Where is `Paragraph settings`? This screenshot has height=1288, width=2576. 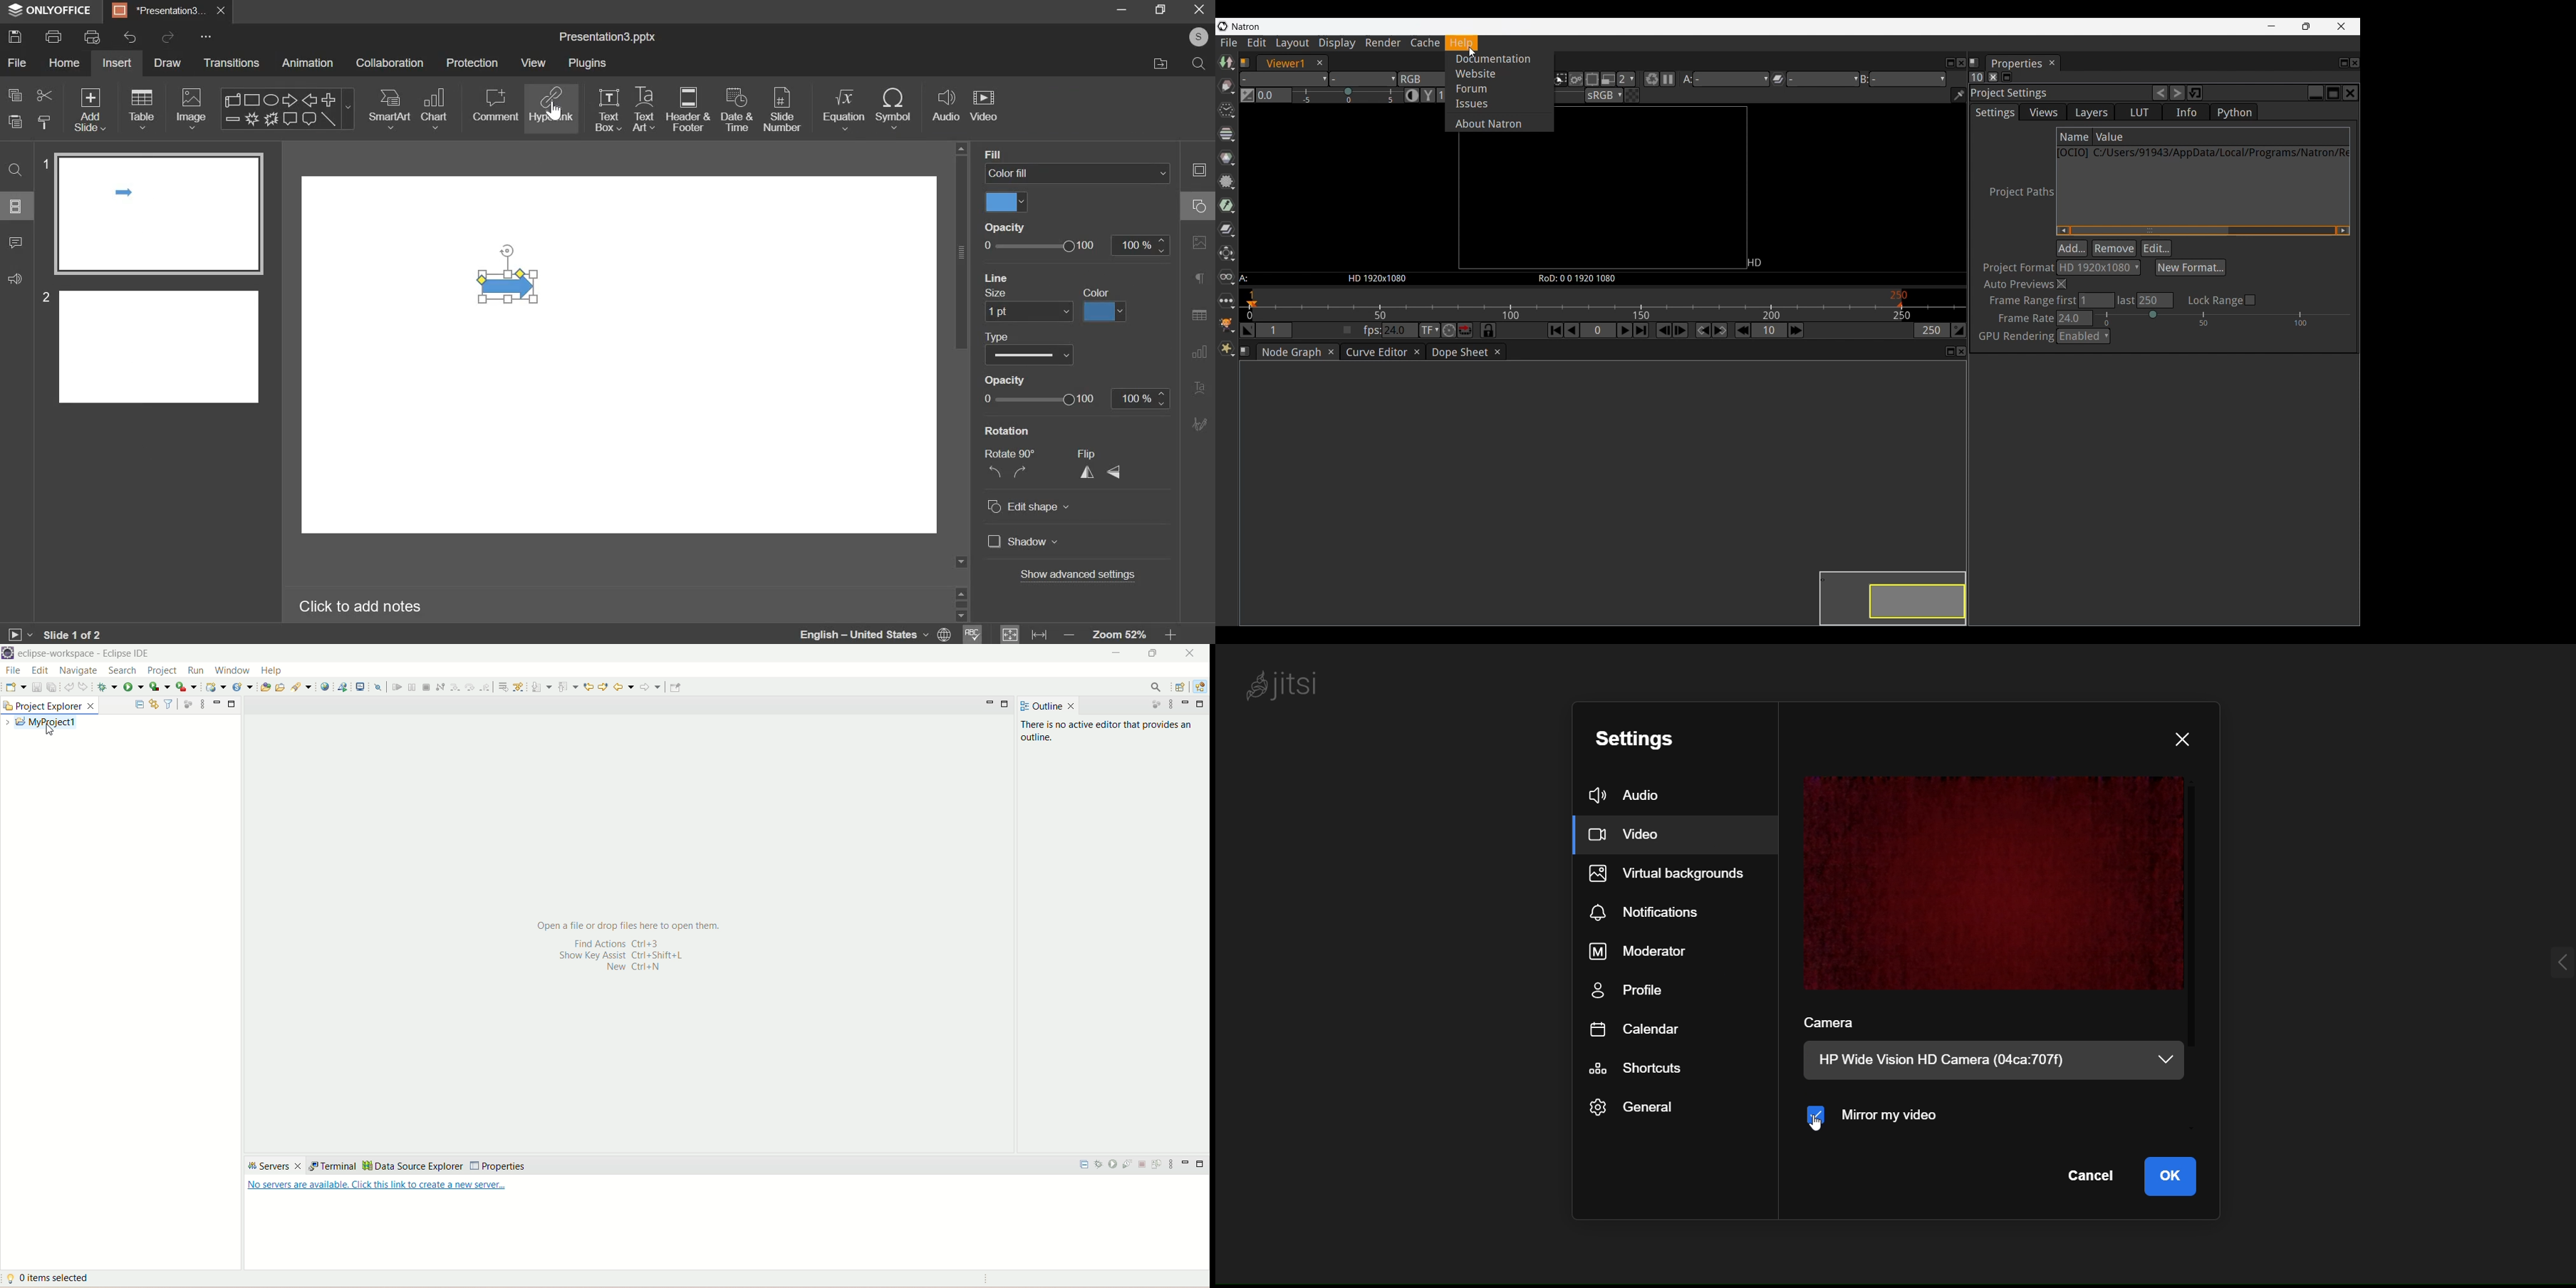
Paragraph settings is located at coordinates (1200, 277).